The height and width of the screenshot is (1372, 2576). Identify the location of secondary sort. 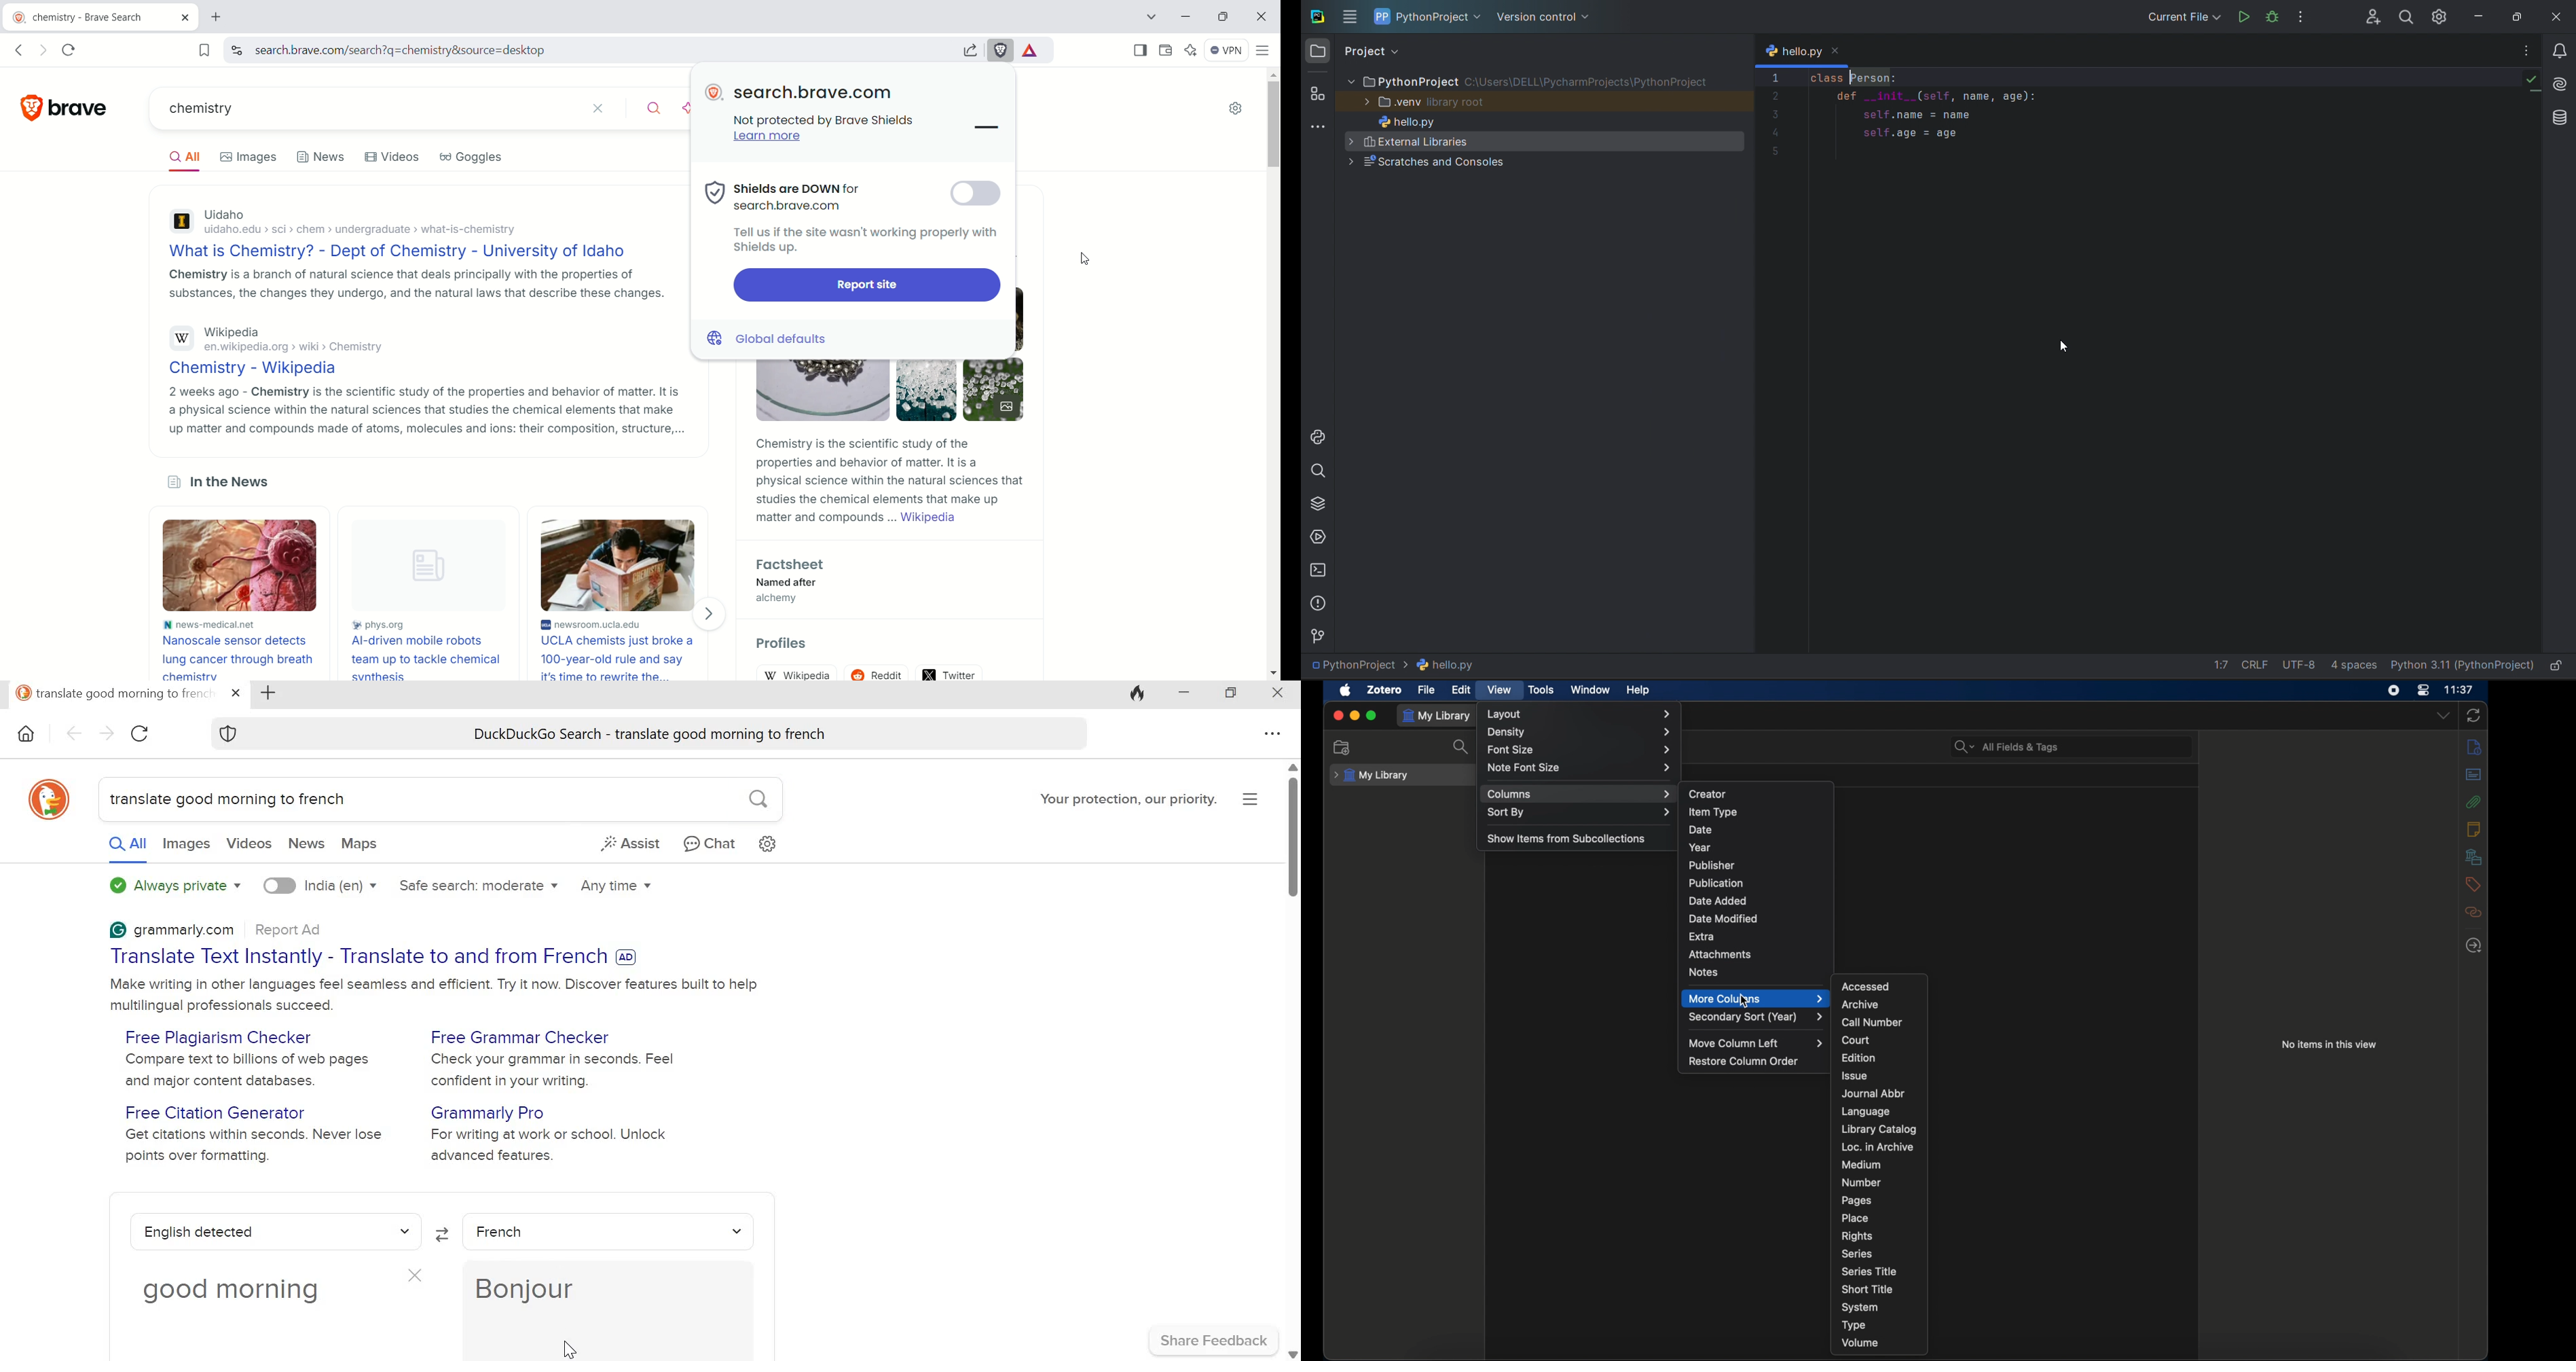
(1757, 1016).